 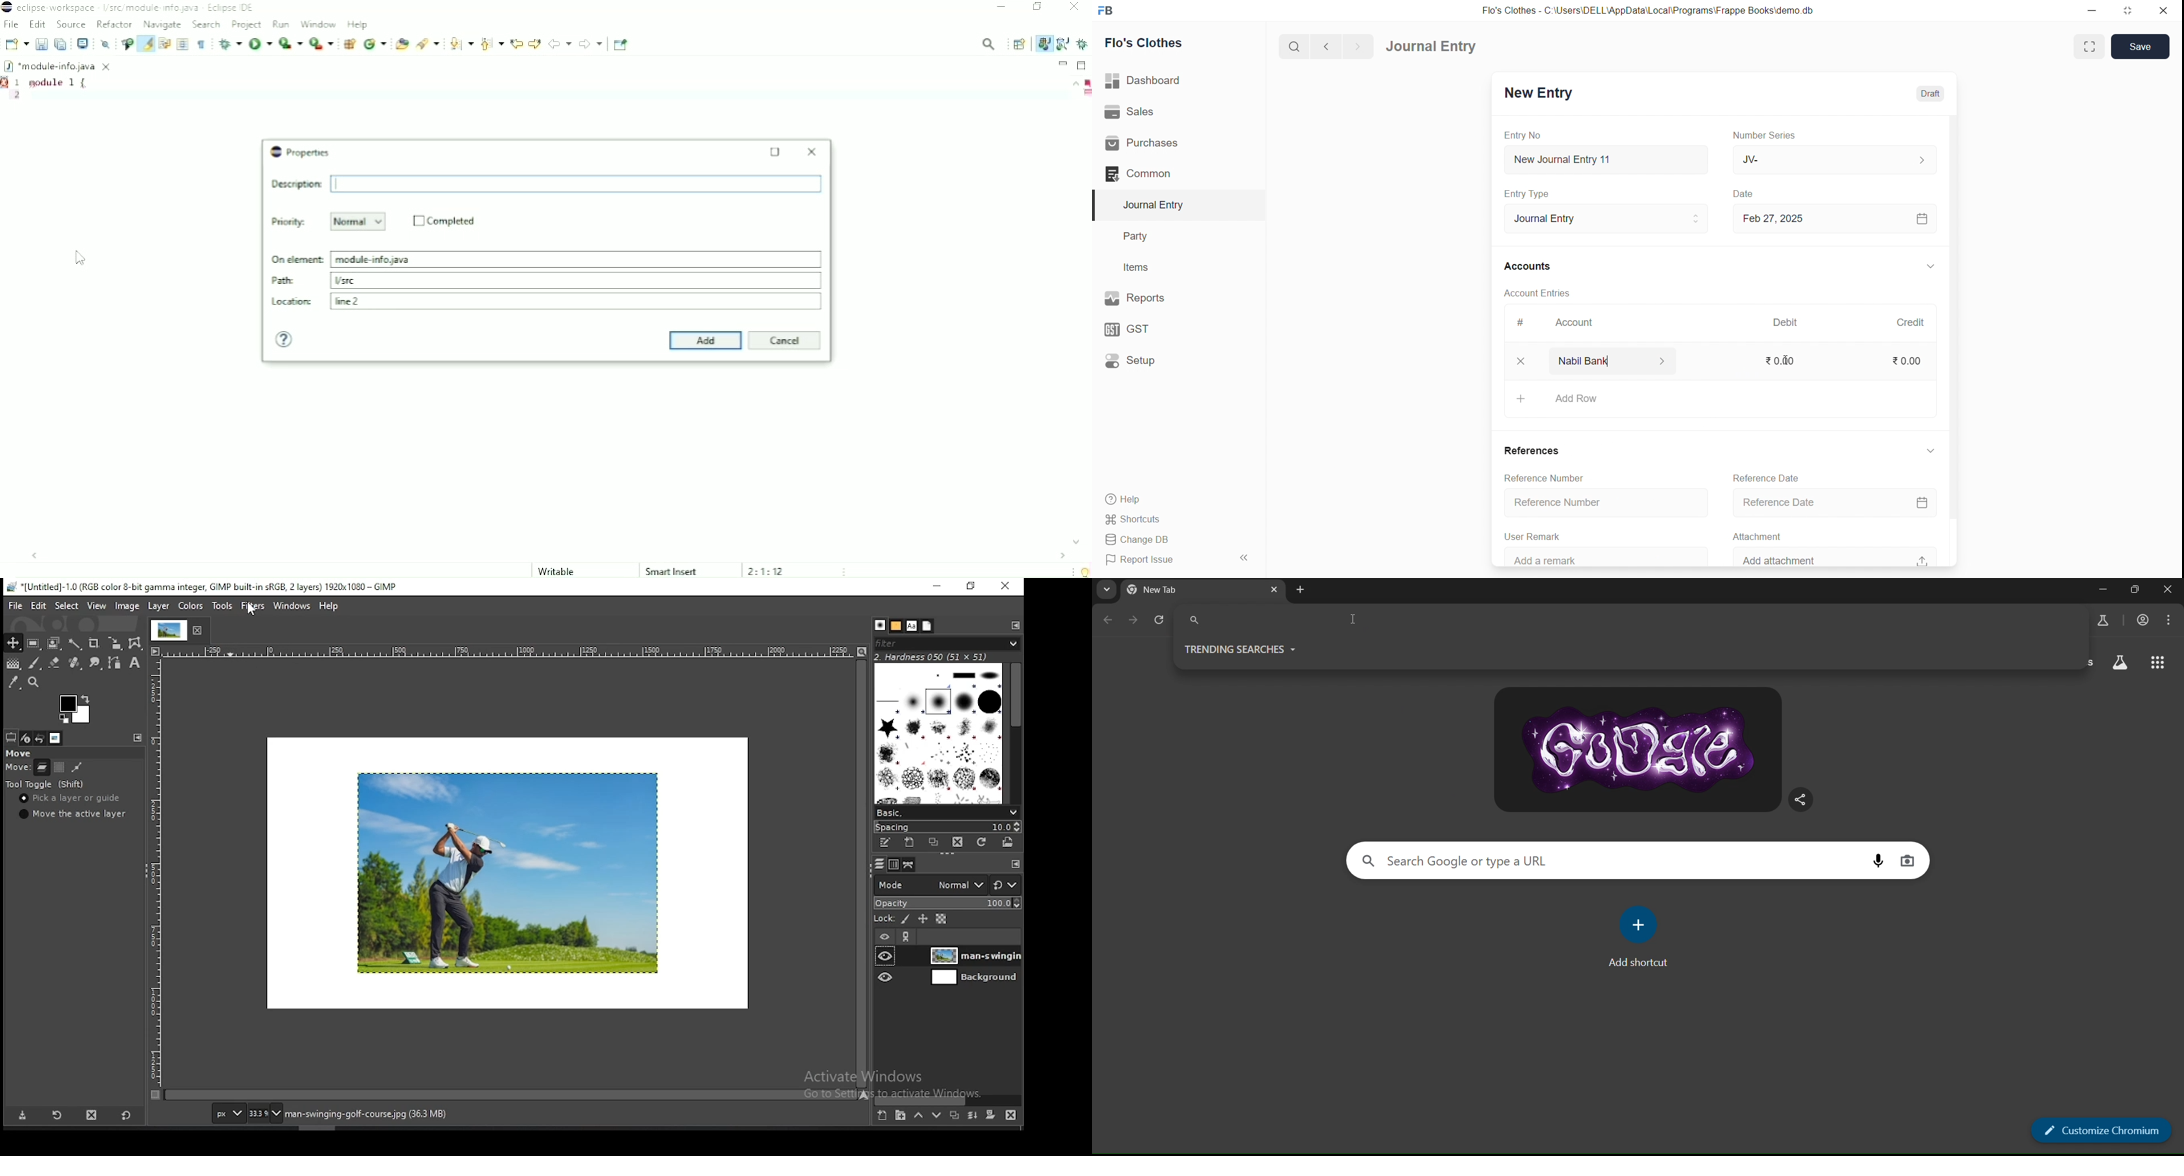 What do you see at coordinates (254, 605) in the screenshot?
I see `filters` at bounding box center [254, 605].